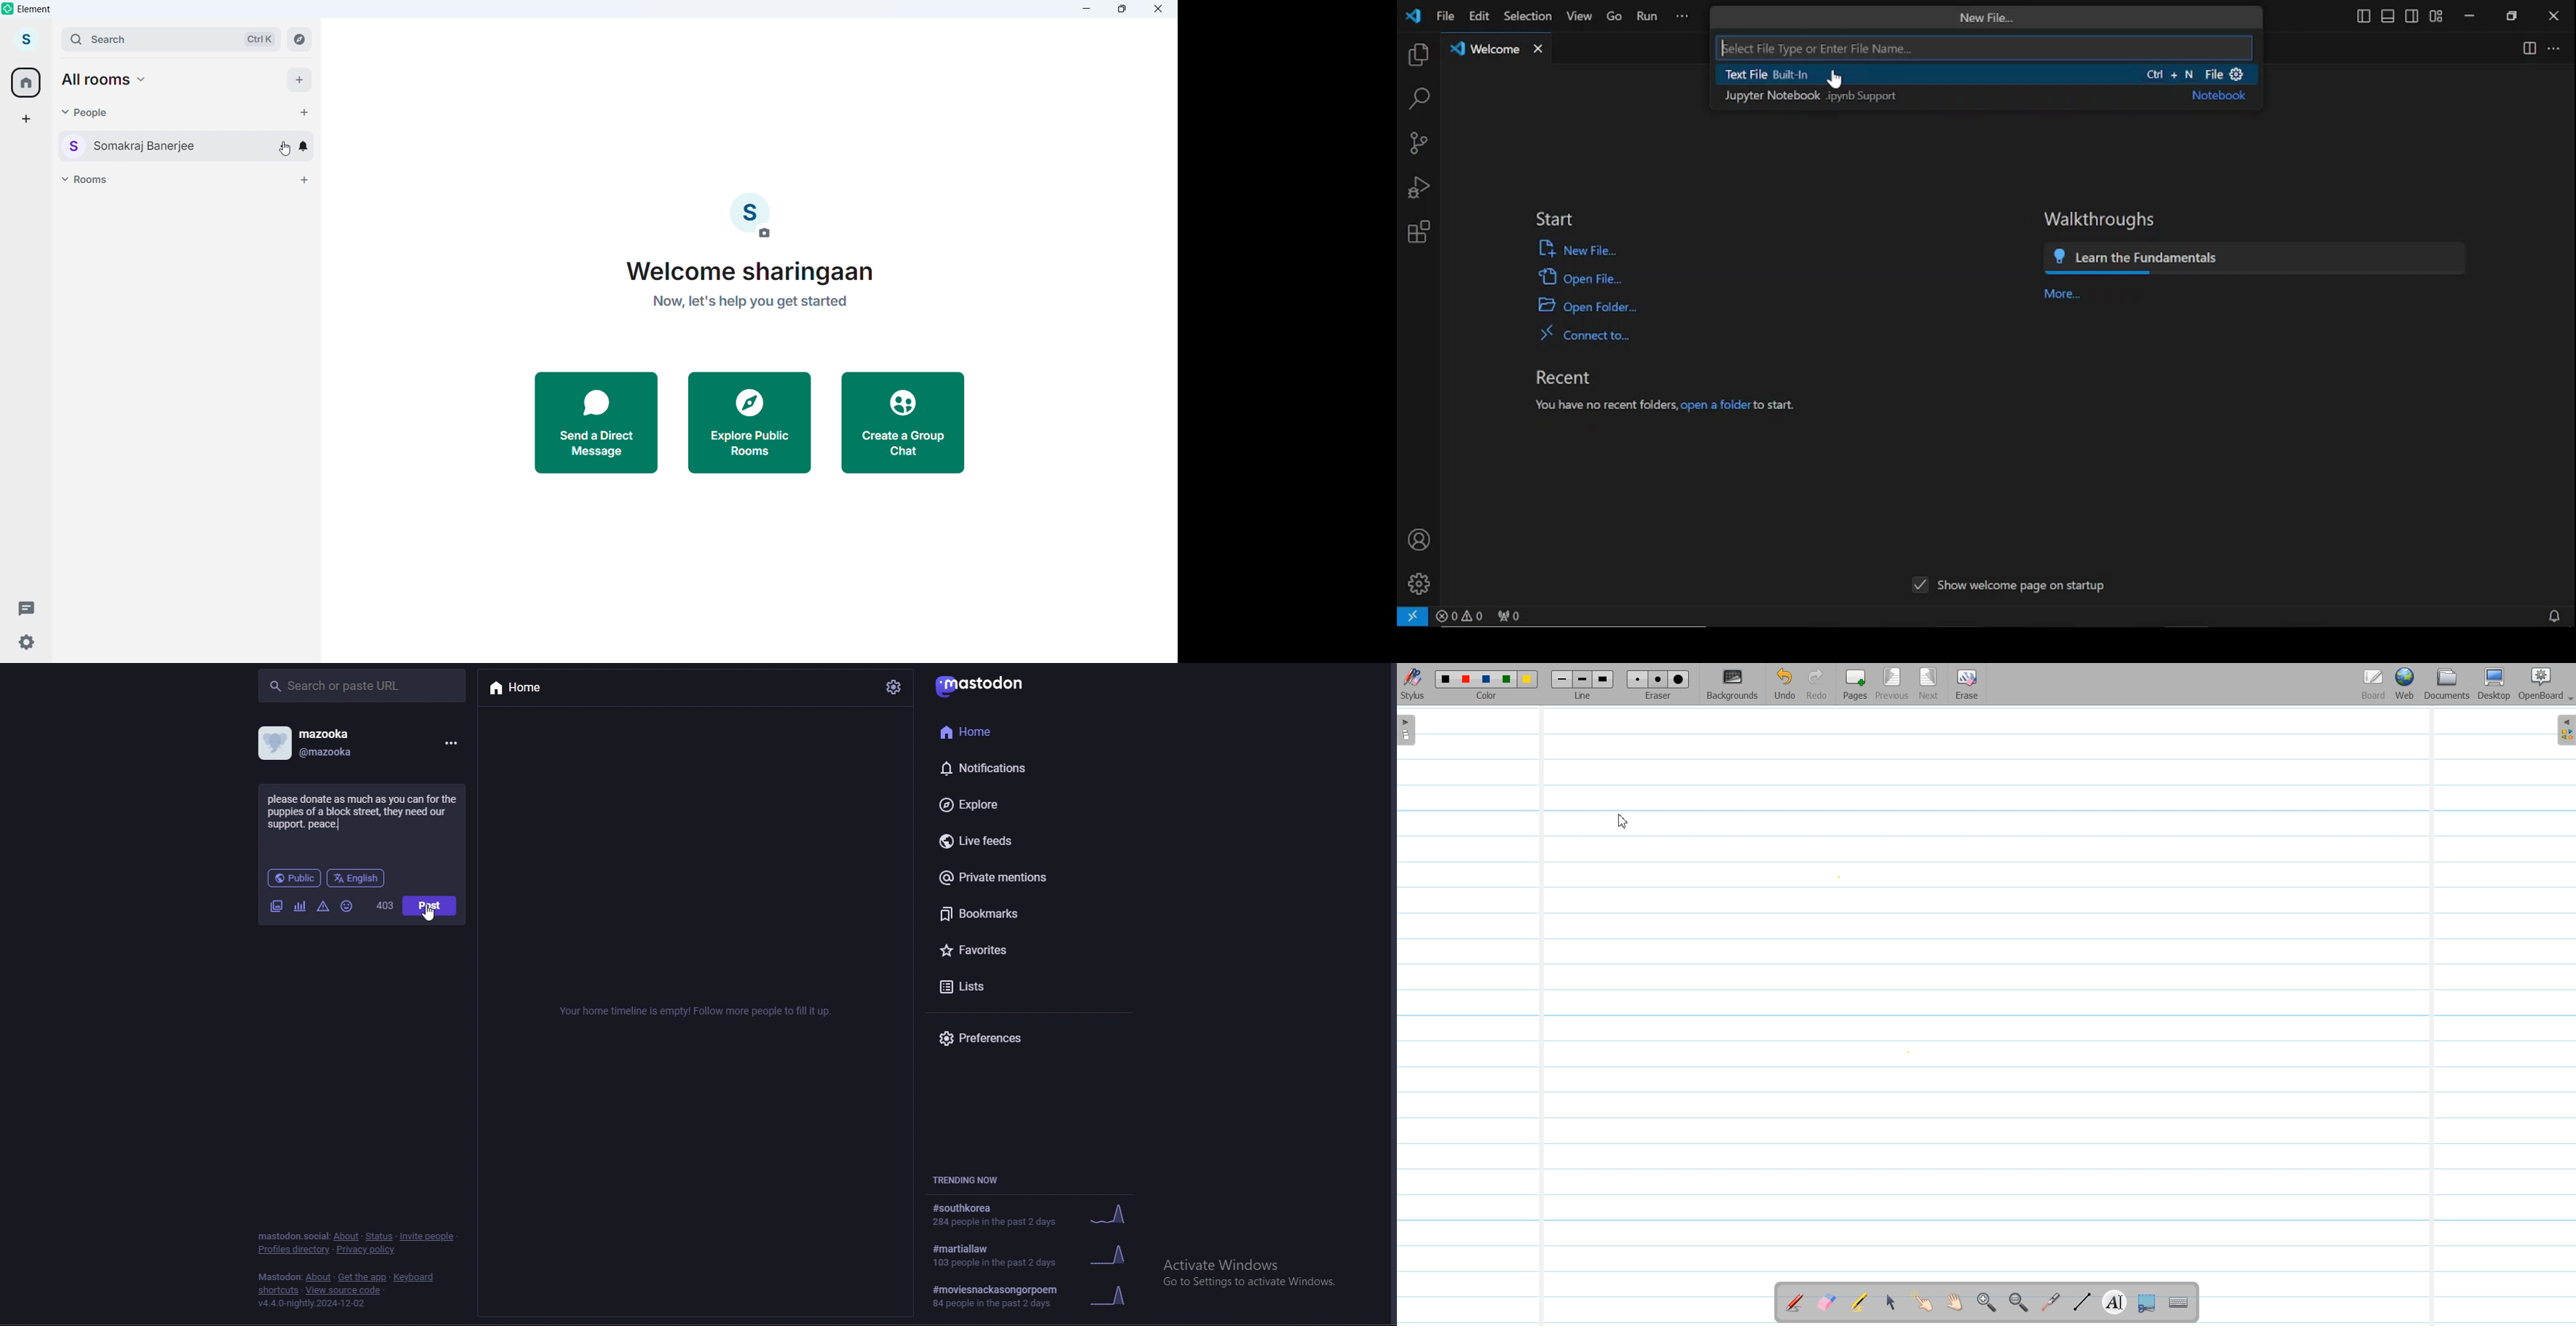  What do you see at coordinates (278, 1290) in the screenshot?
I see `shortcuts` at bounding box center [278, 1290].